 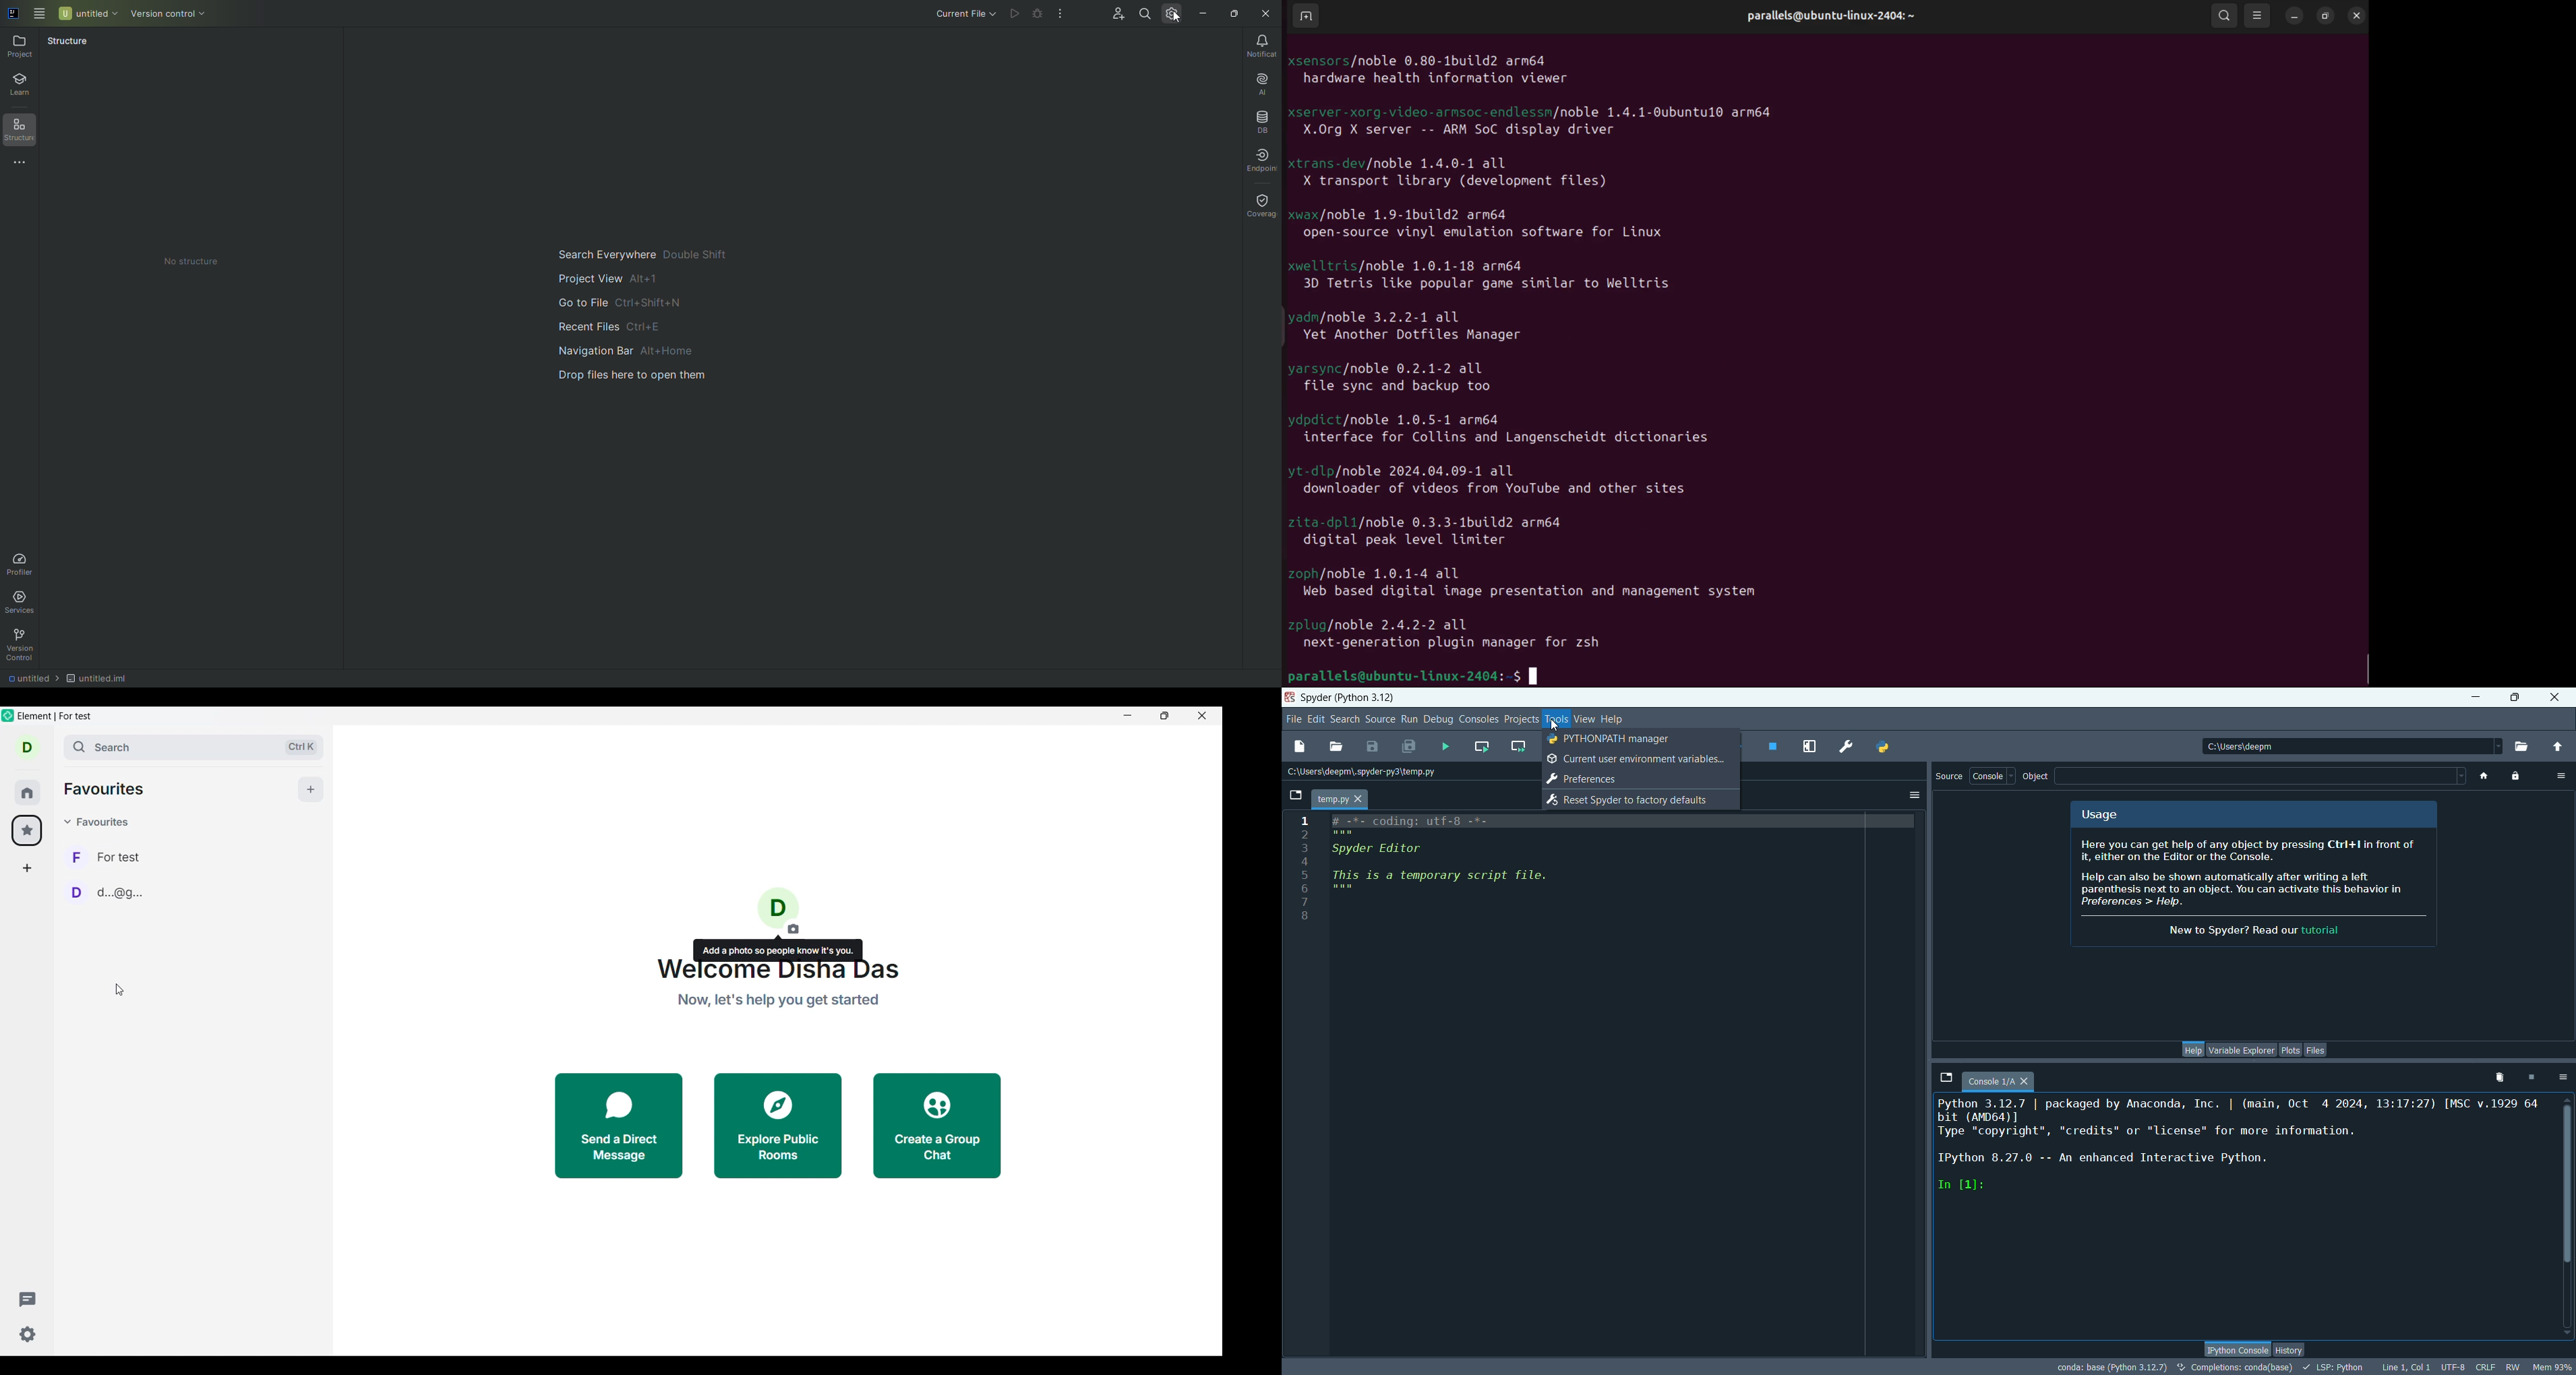 I want to click on ydpdict/noble 1.0.5-1 armé64
interface for Collins and Langenscheidt dictionaries, so click(x=1503, y=425).